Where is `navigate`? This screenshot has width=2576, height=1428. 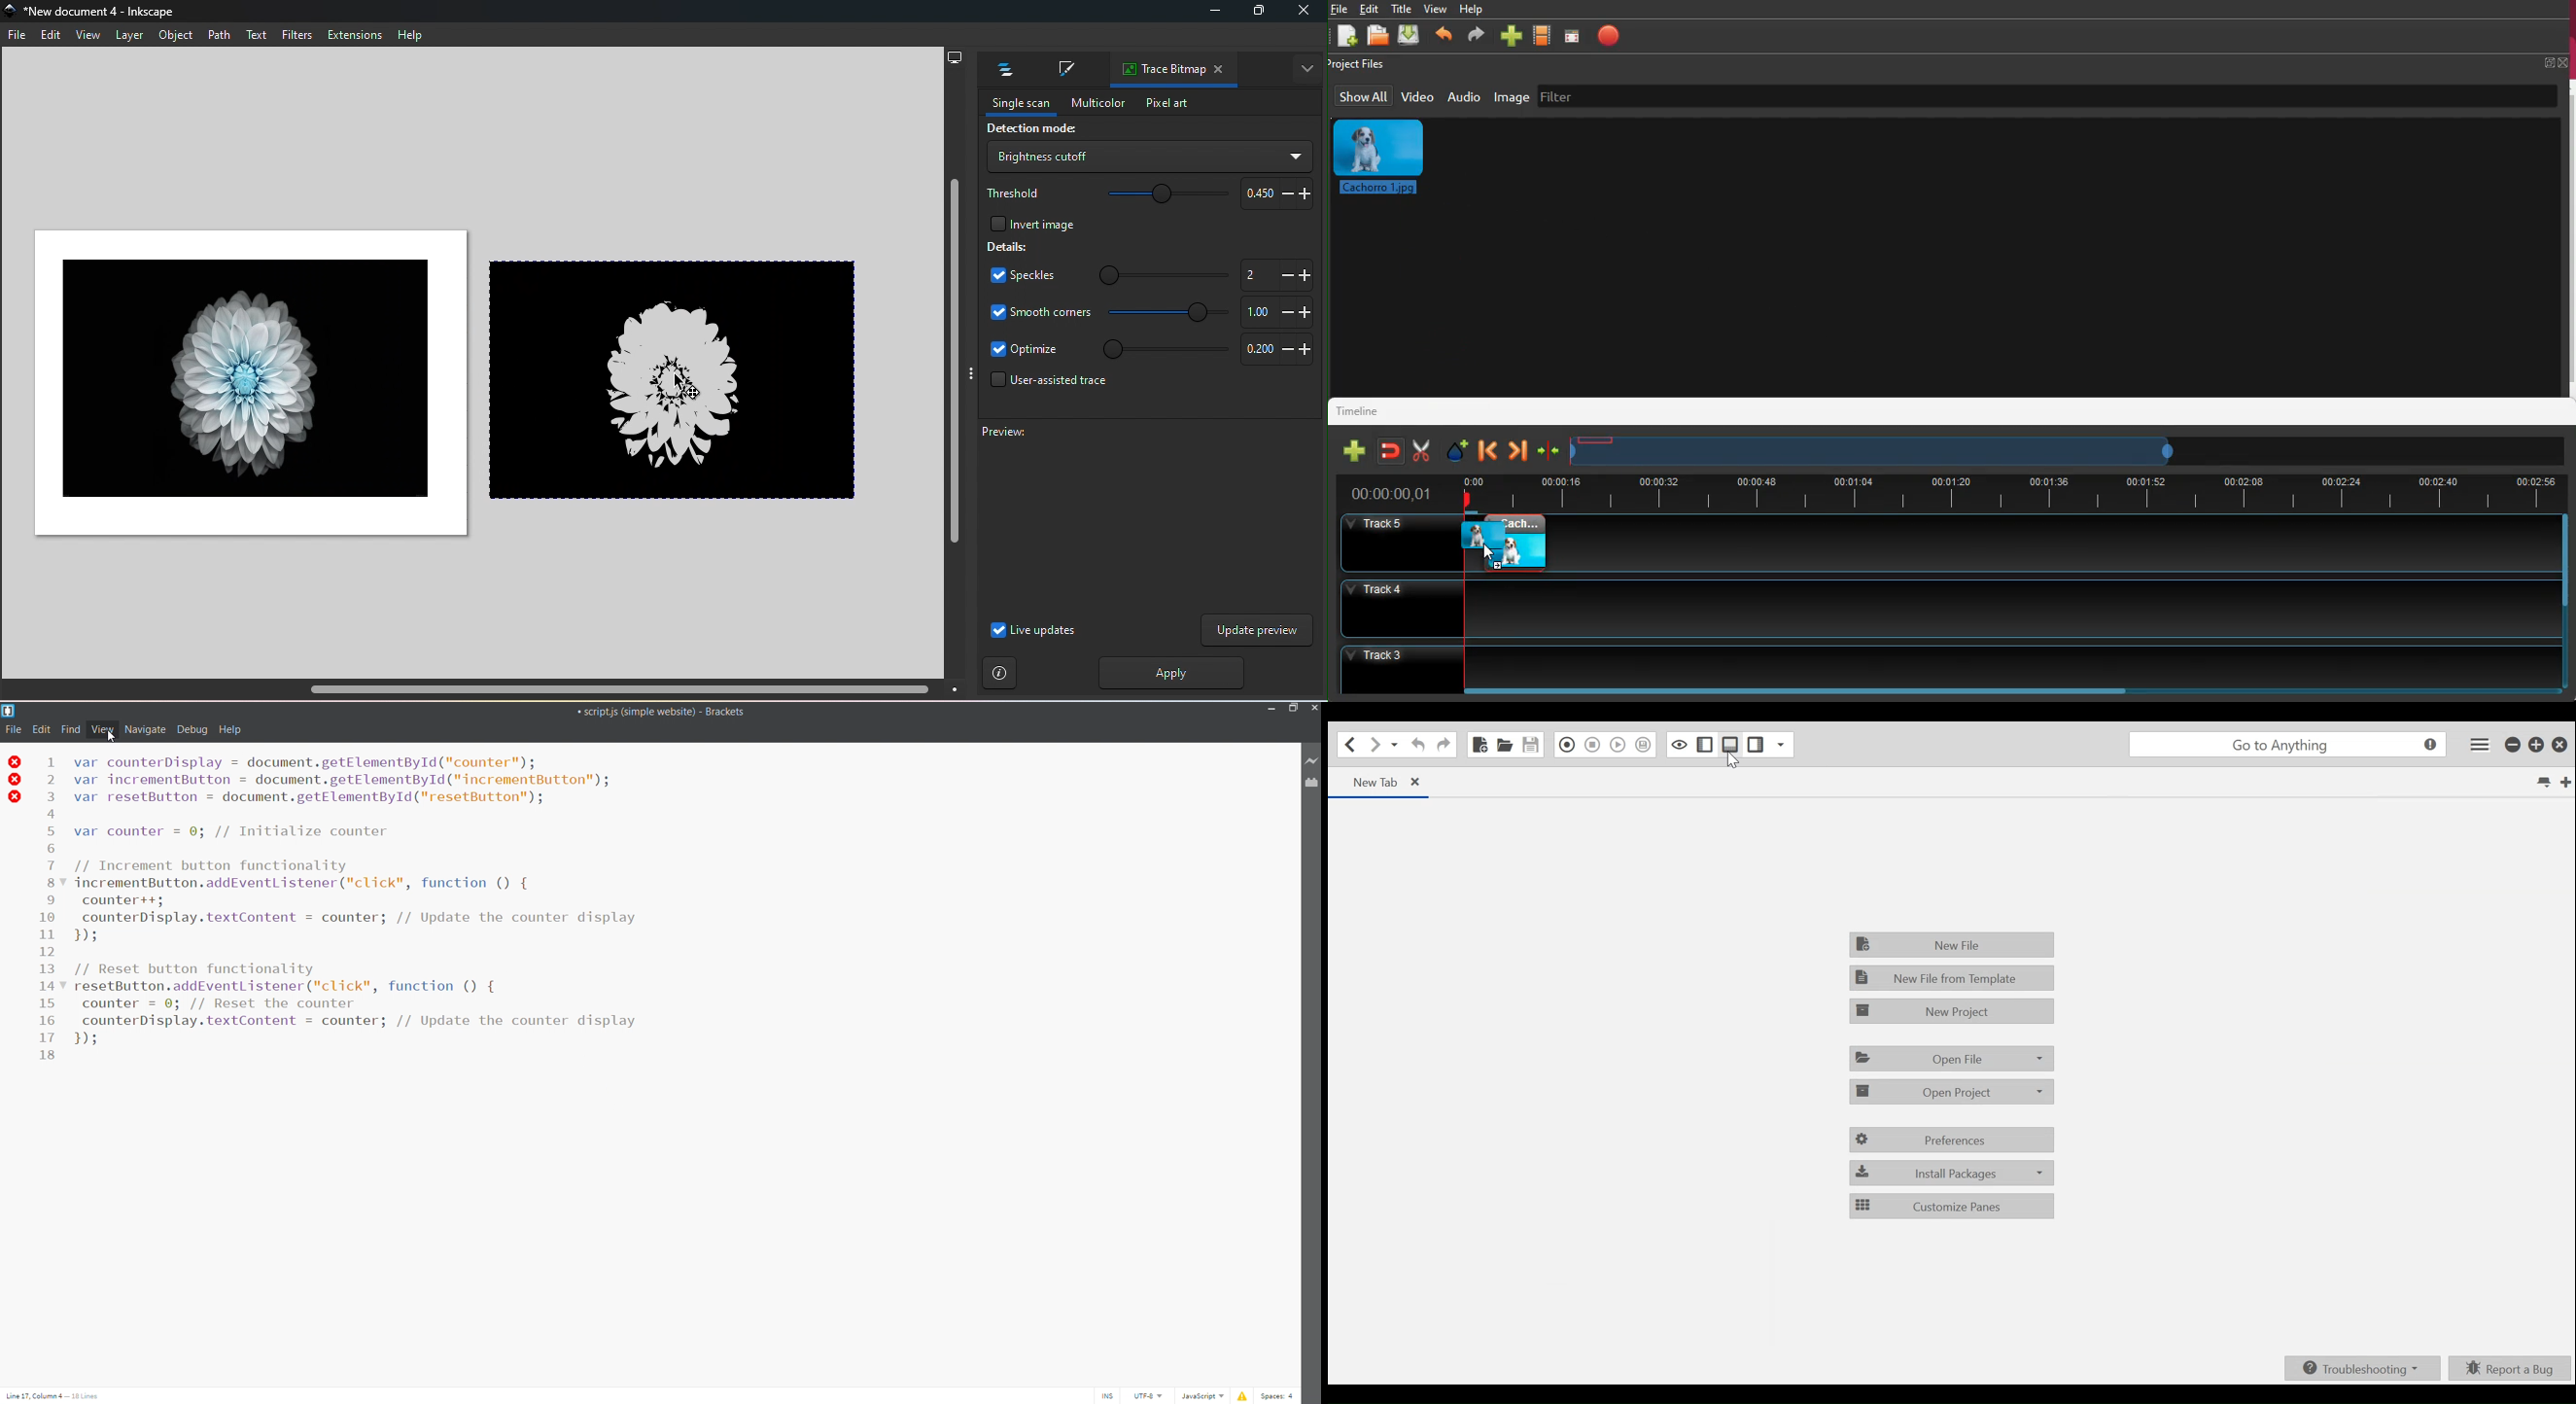
navigate is located at coordinates (146, 729).